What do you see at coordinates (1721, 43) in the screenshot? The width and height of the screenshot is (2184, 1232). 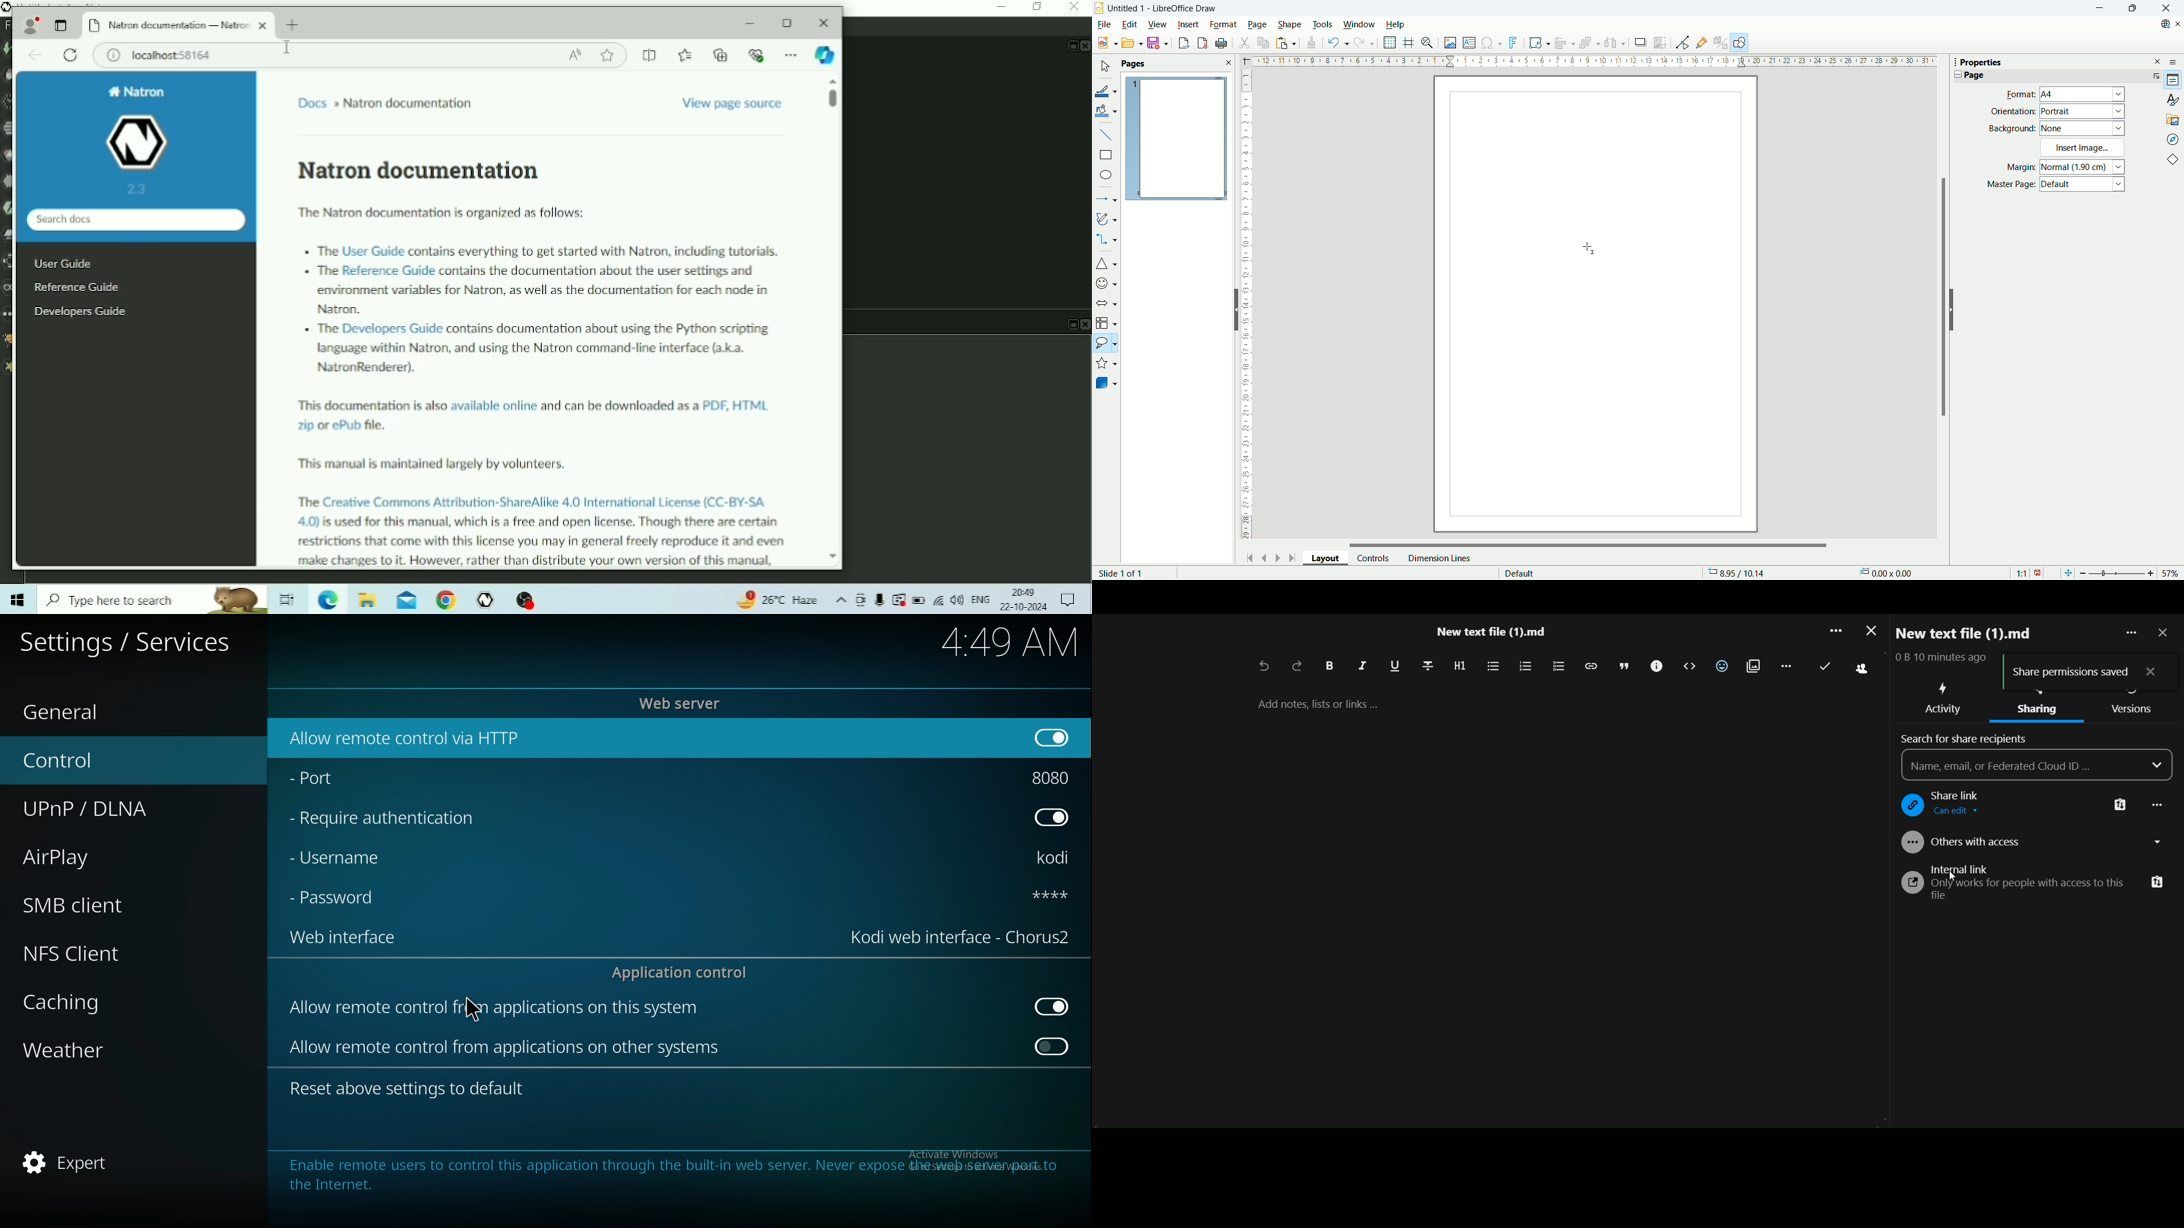 I see `toggle extrusion` at bounding box center [1721, 43].